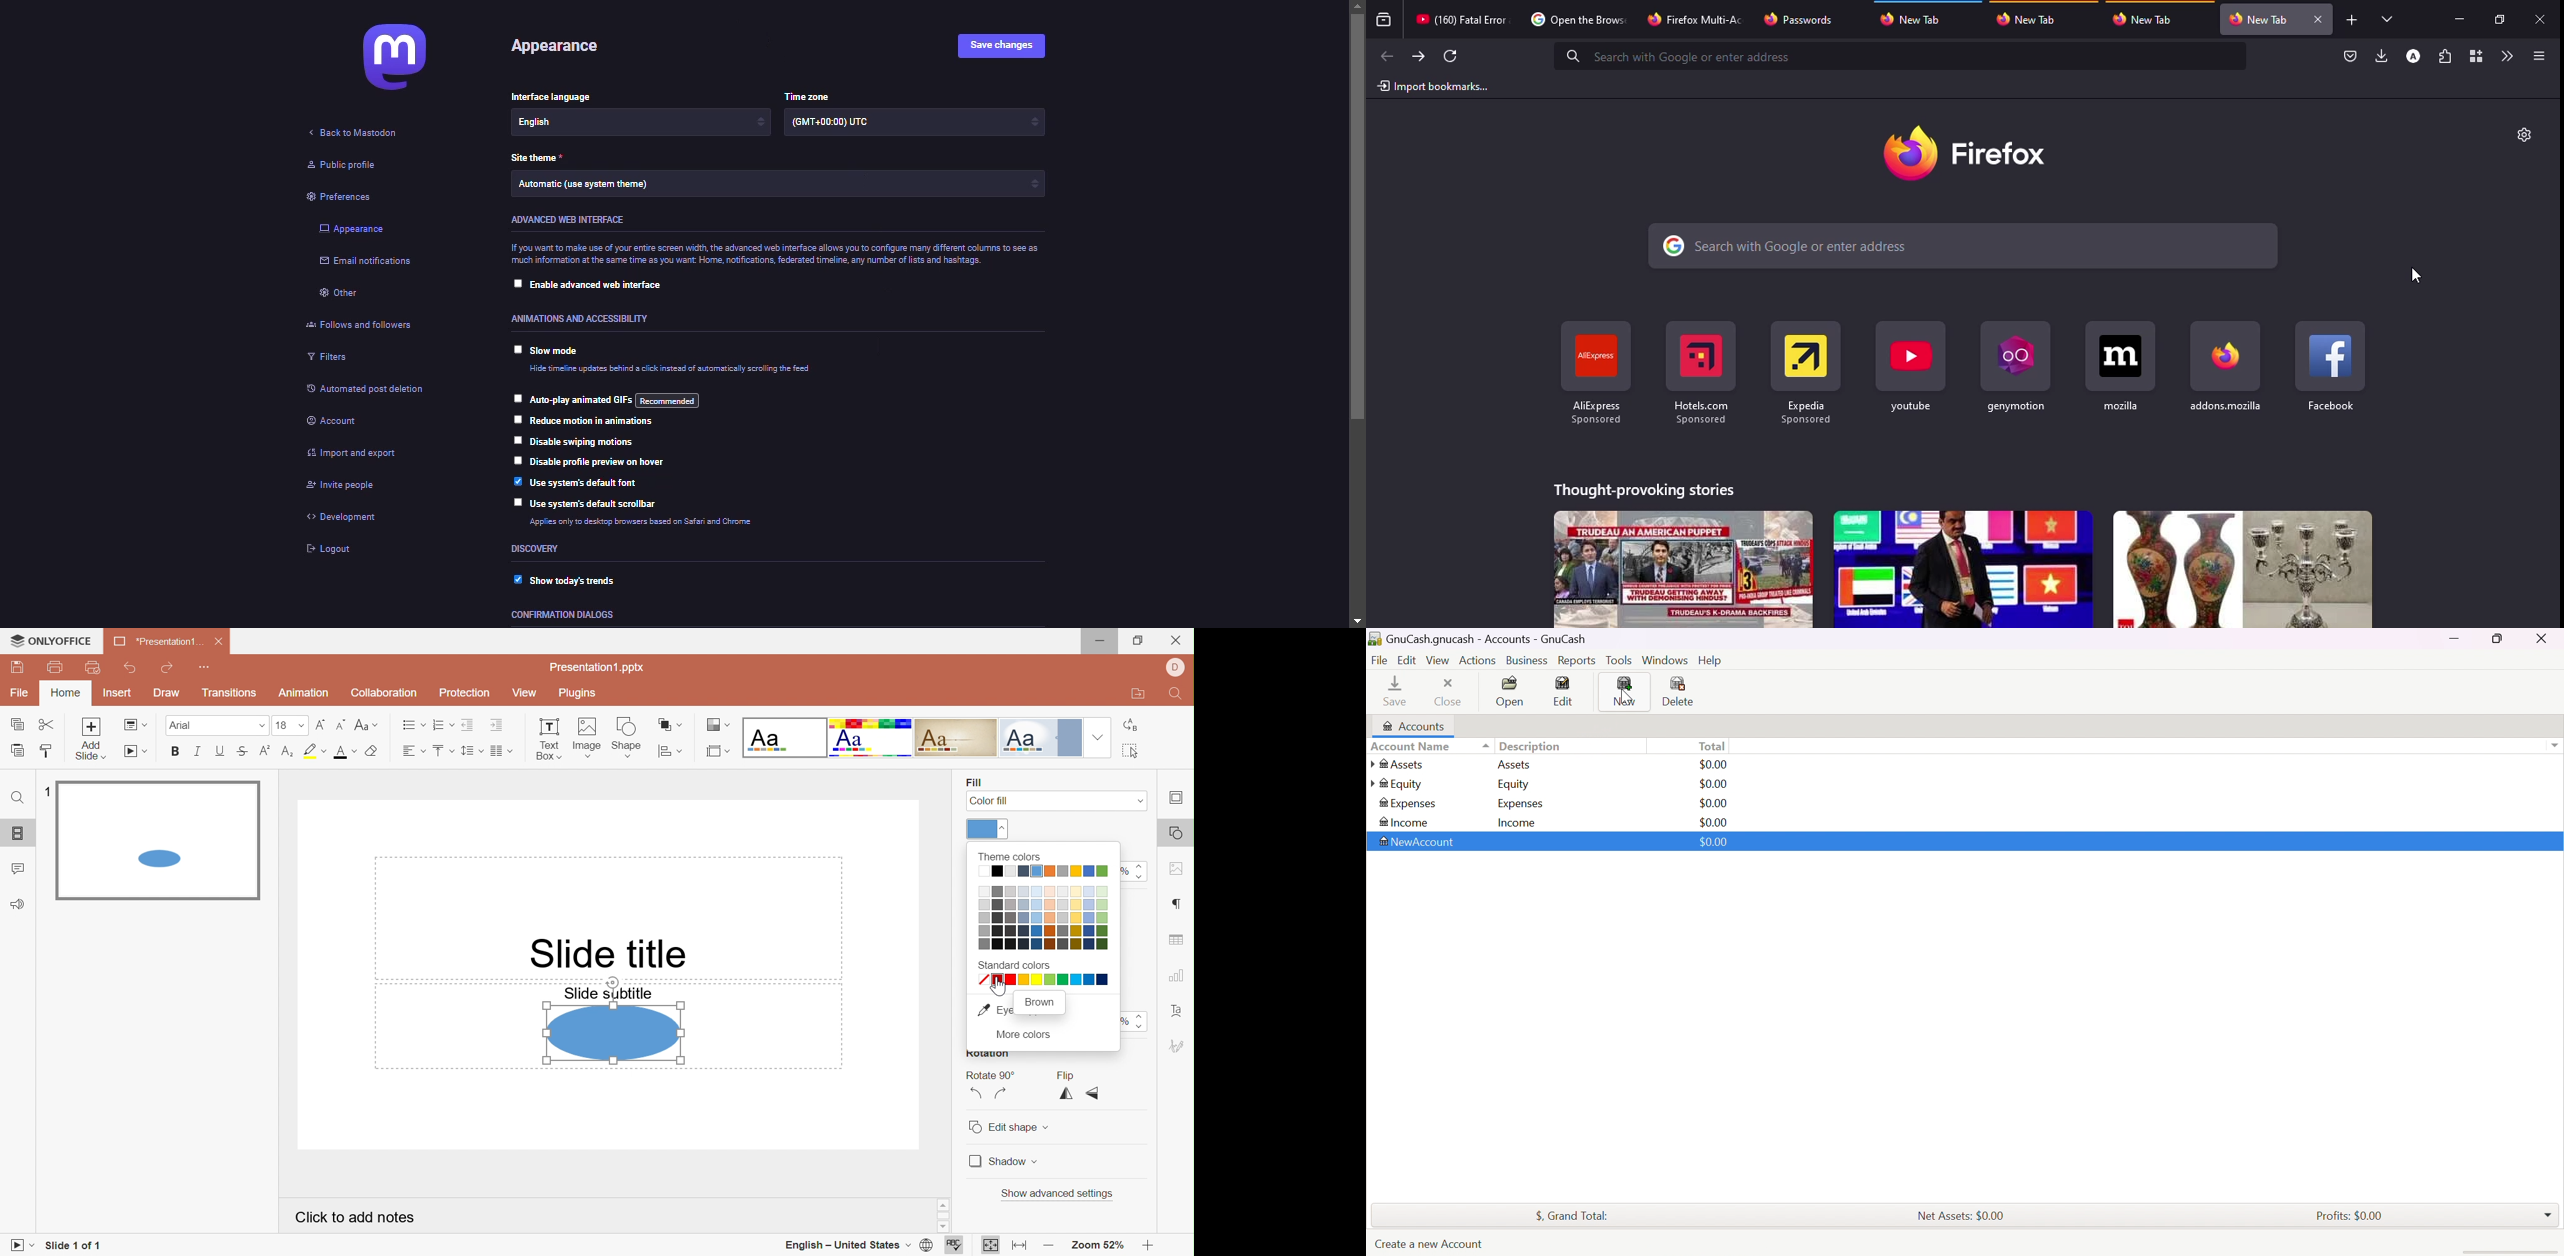 Image resolution: width=2576 pixels, height=1260 pixels. Describe the element at coordinates (514, 419) in the screenshot. I see `click to select` at that location.